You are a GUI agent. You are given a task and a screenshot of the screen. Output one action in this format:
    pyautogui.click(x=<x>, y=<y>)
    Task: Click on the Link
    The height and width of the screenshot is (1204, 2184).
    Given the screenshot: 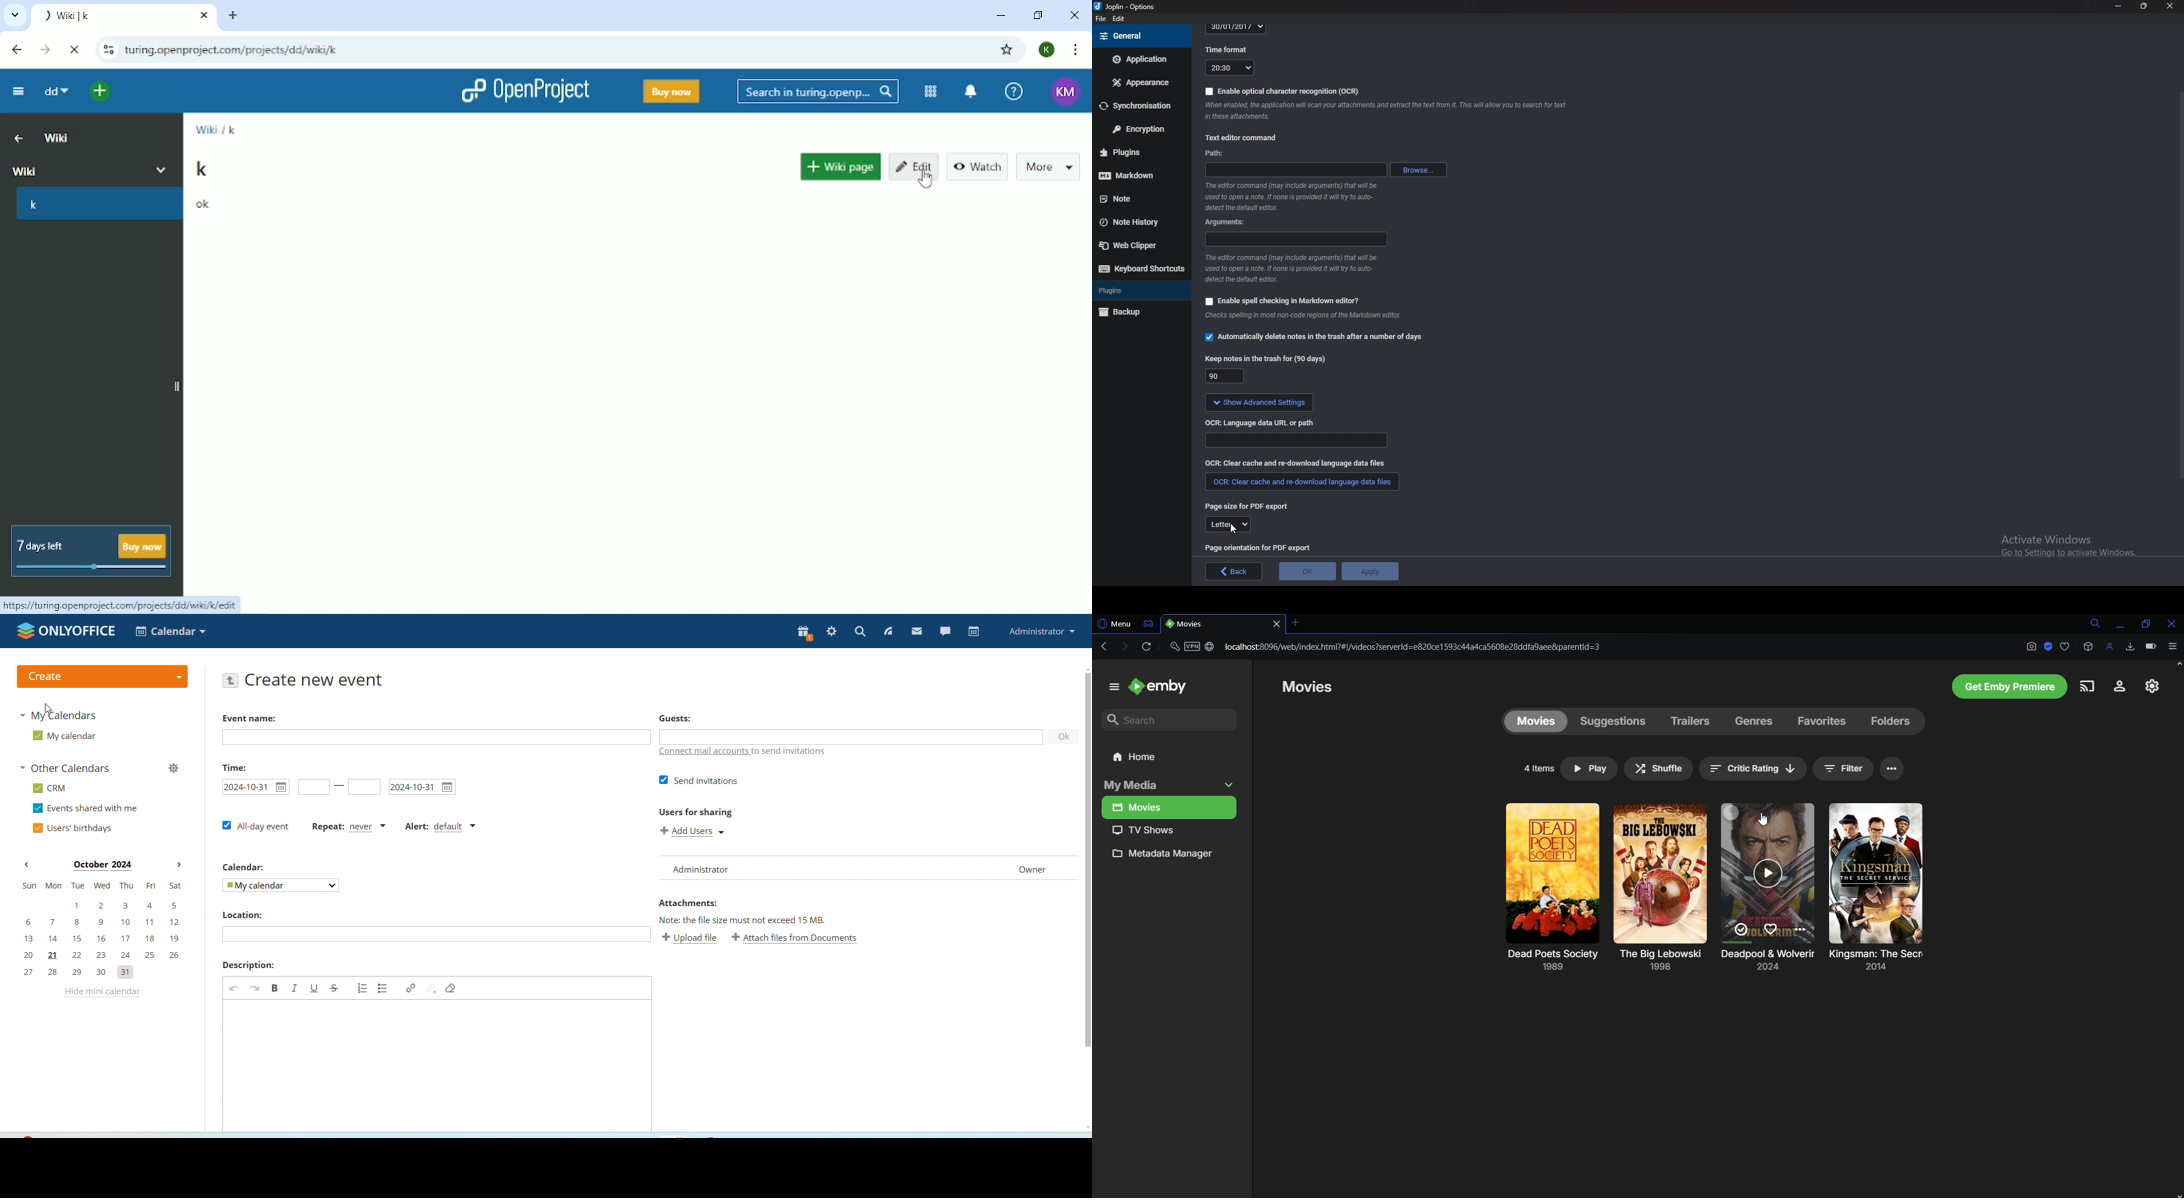 What is the action you would take?
    pyautogui.click(x=1417, y=646)
    